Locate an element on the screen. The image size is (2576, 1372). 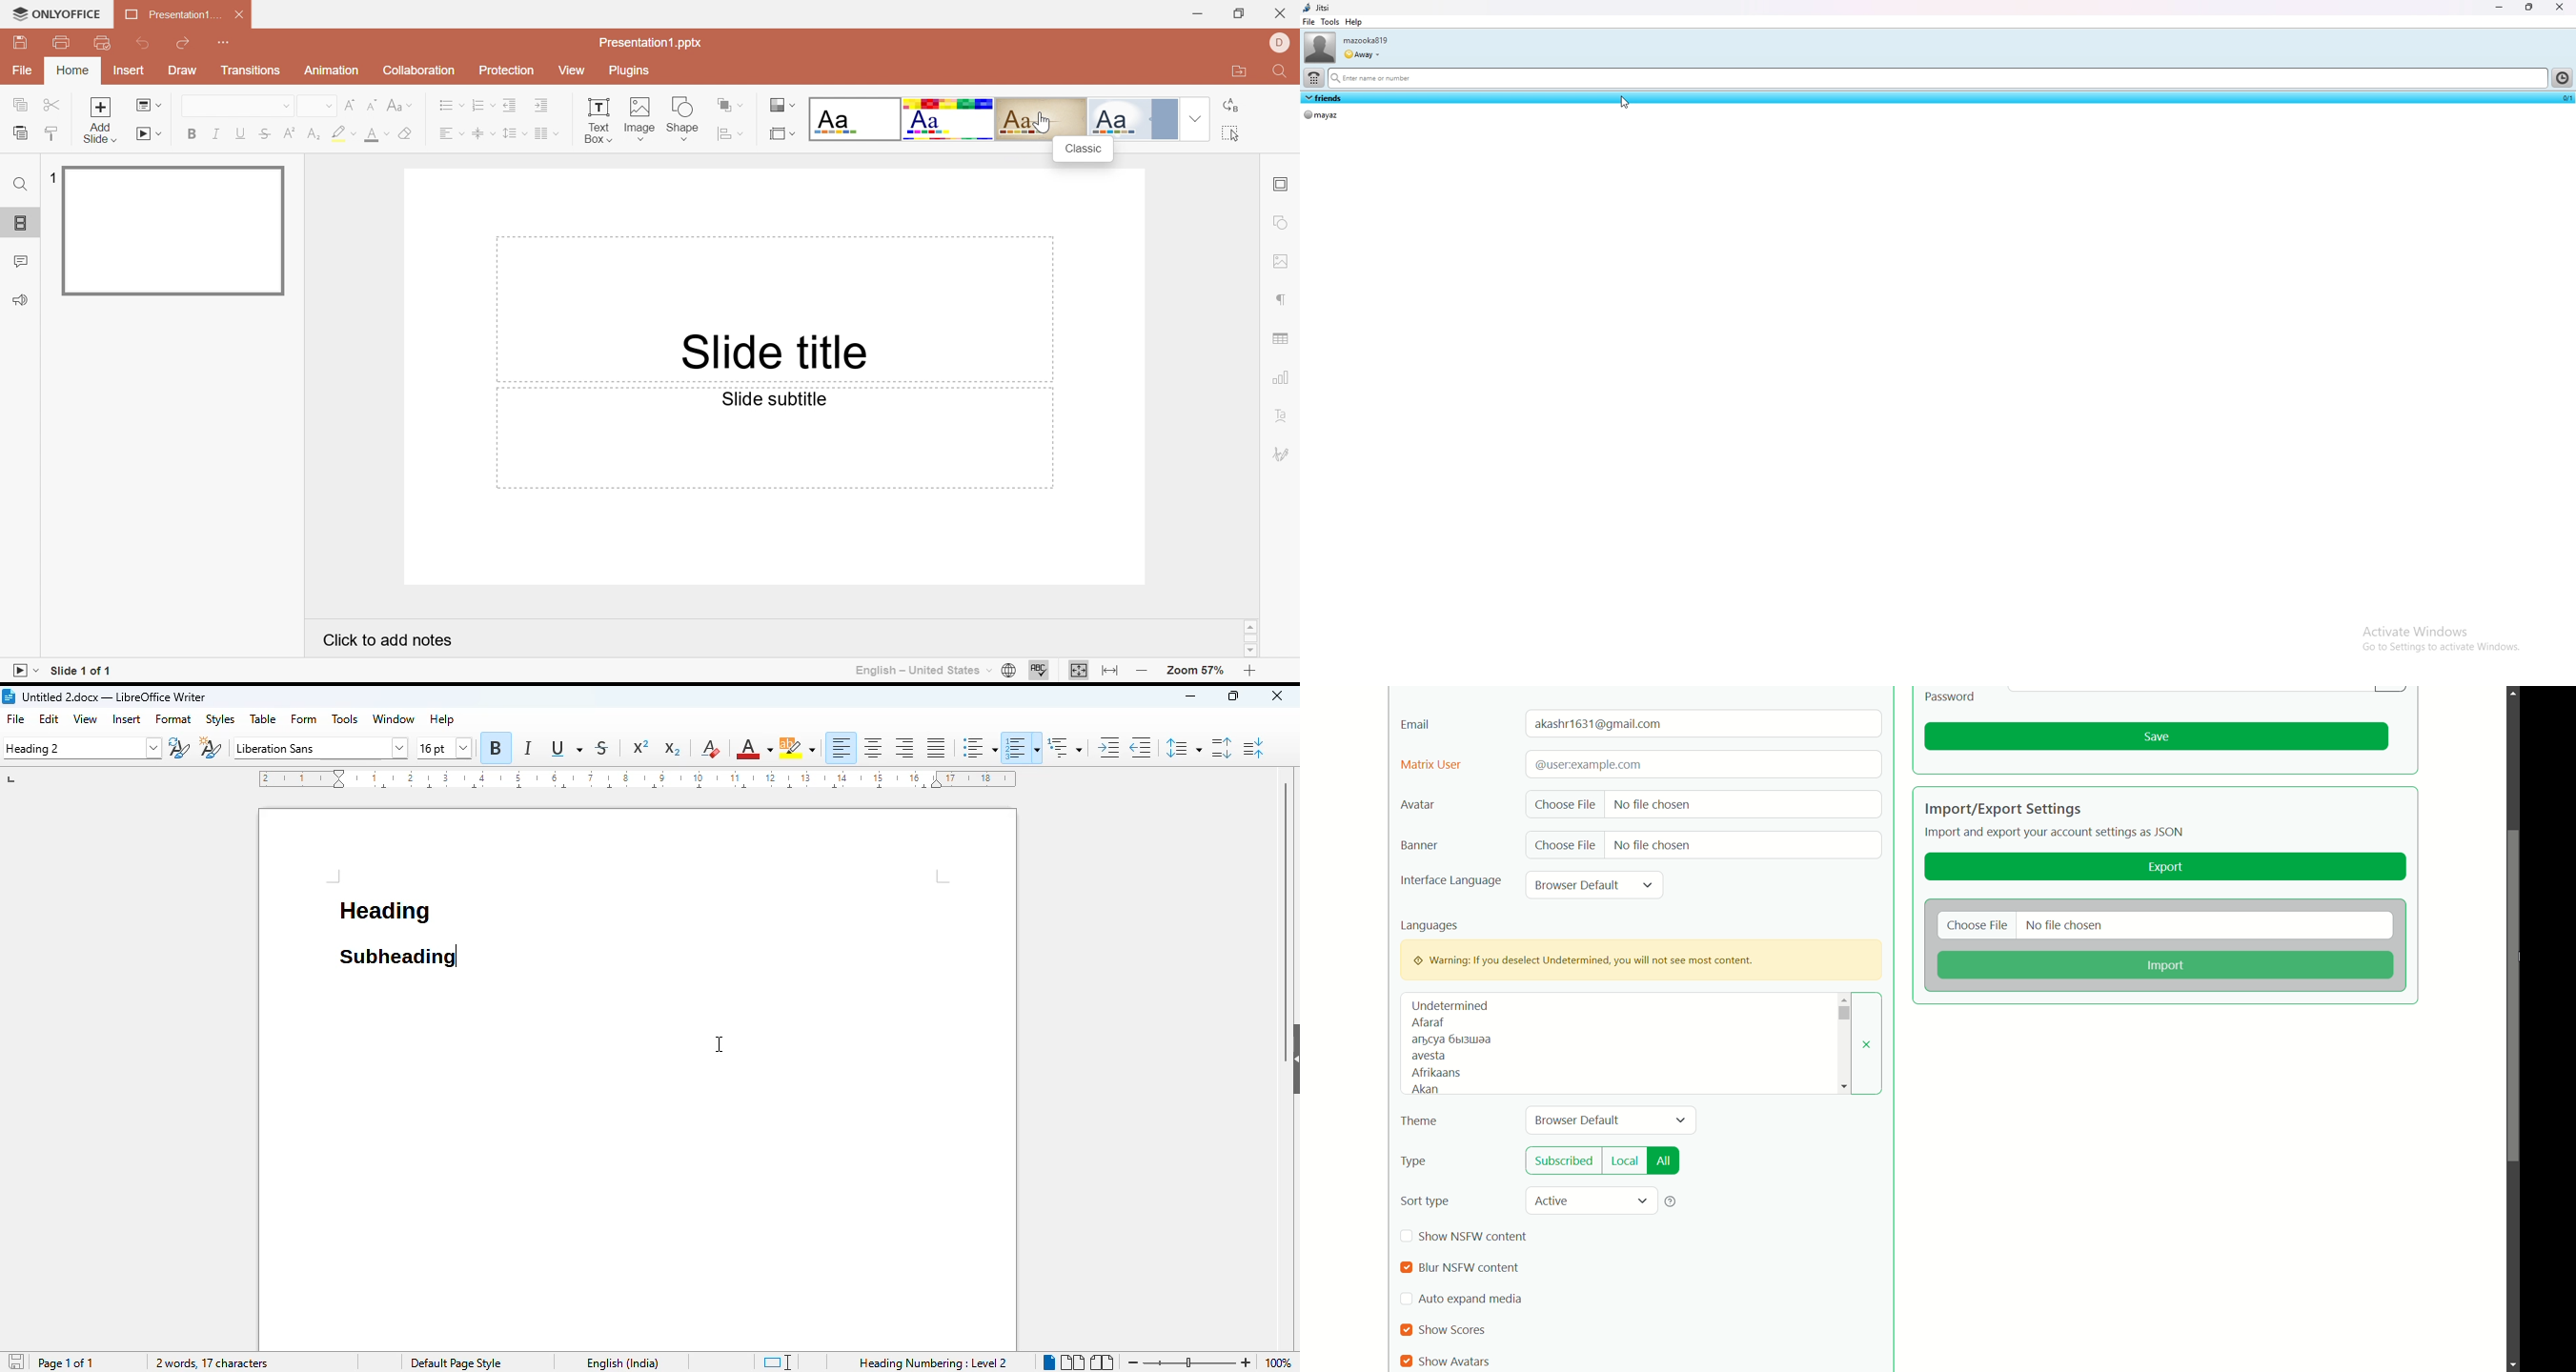
banner is located at coordinates (1417, 845).